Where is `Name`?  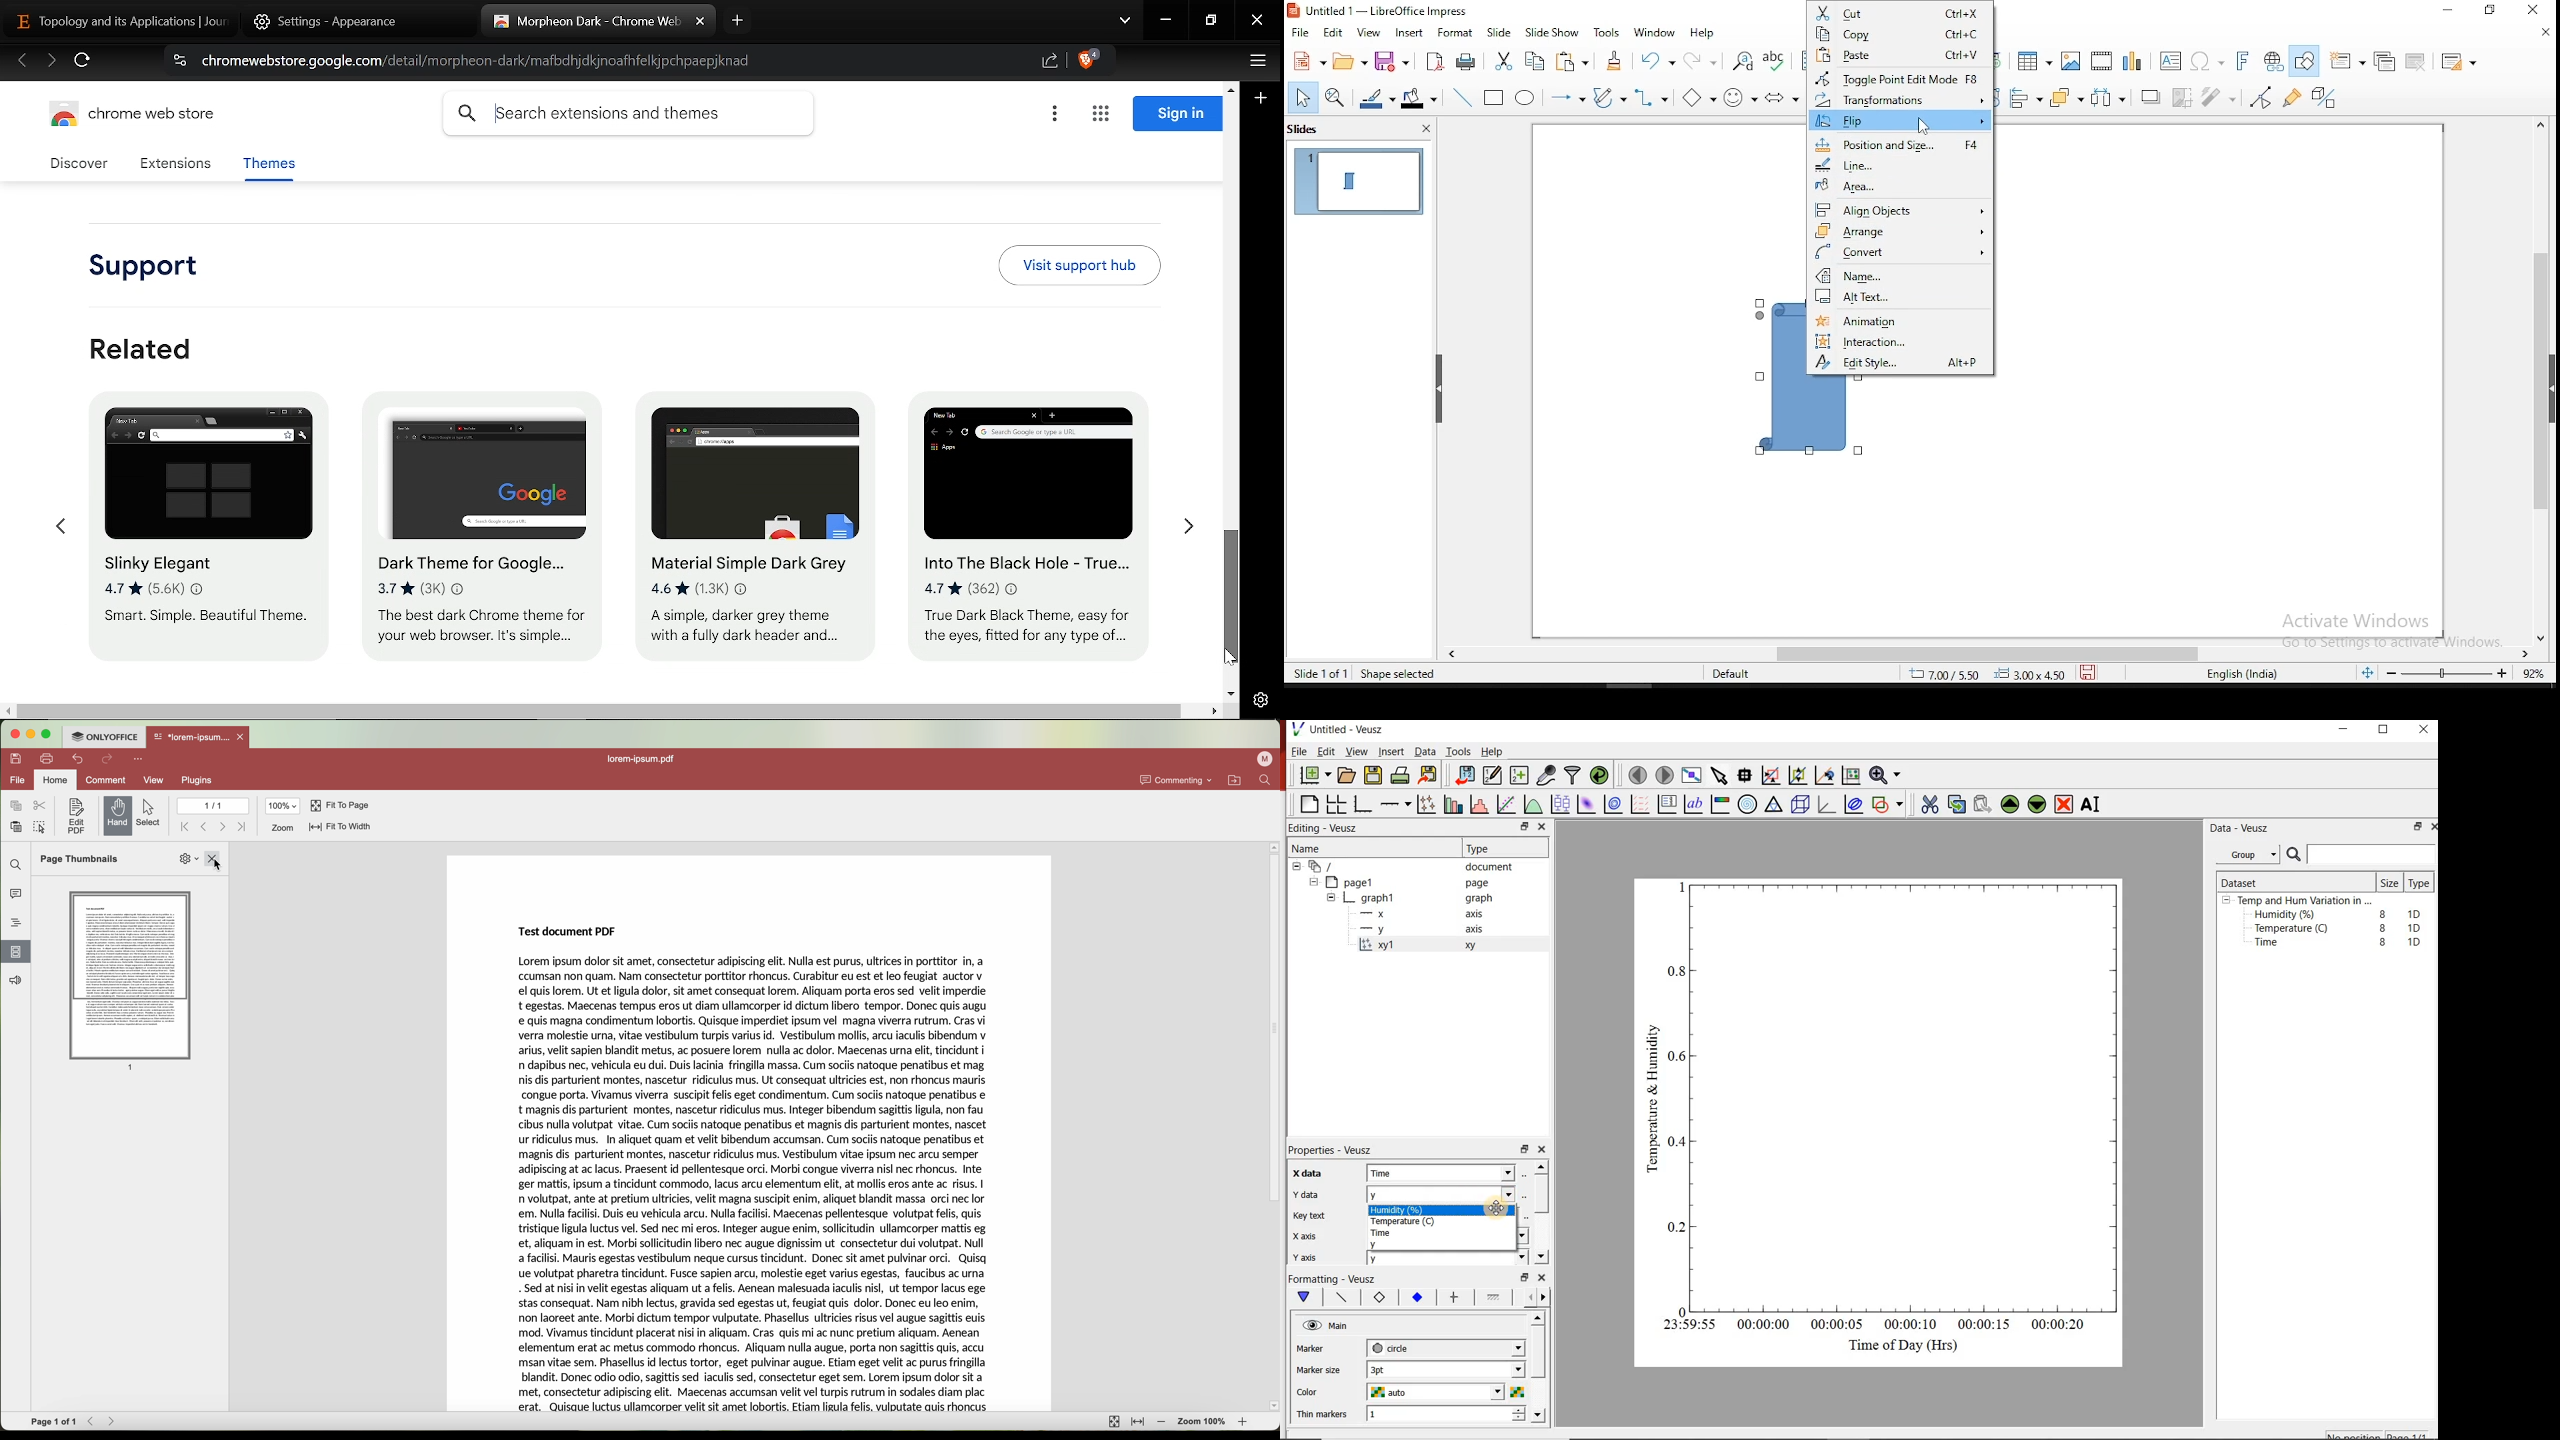 Name is located at coordinates (1319, 850).